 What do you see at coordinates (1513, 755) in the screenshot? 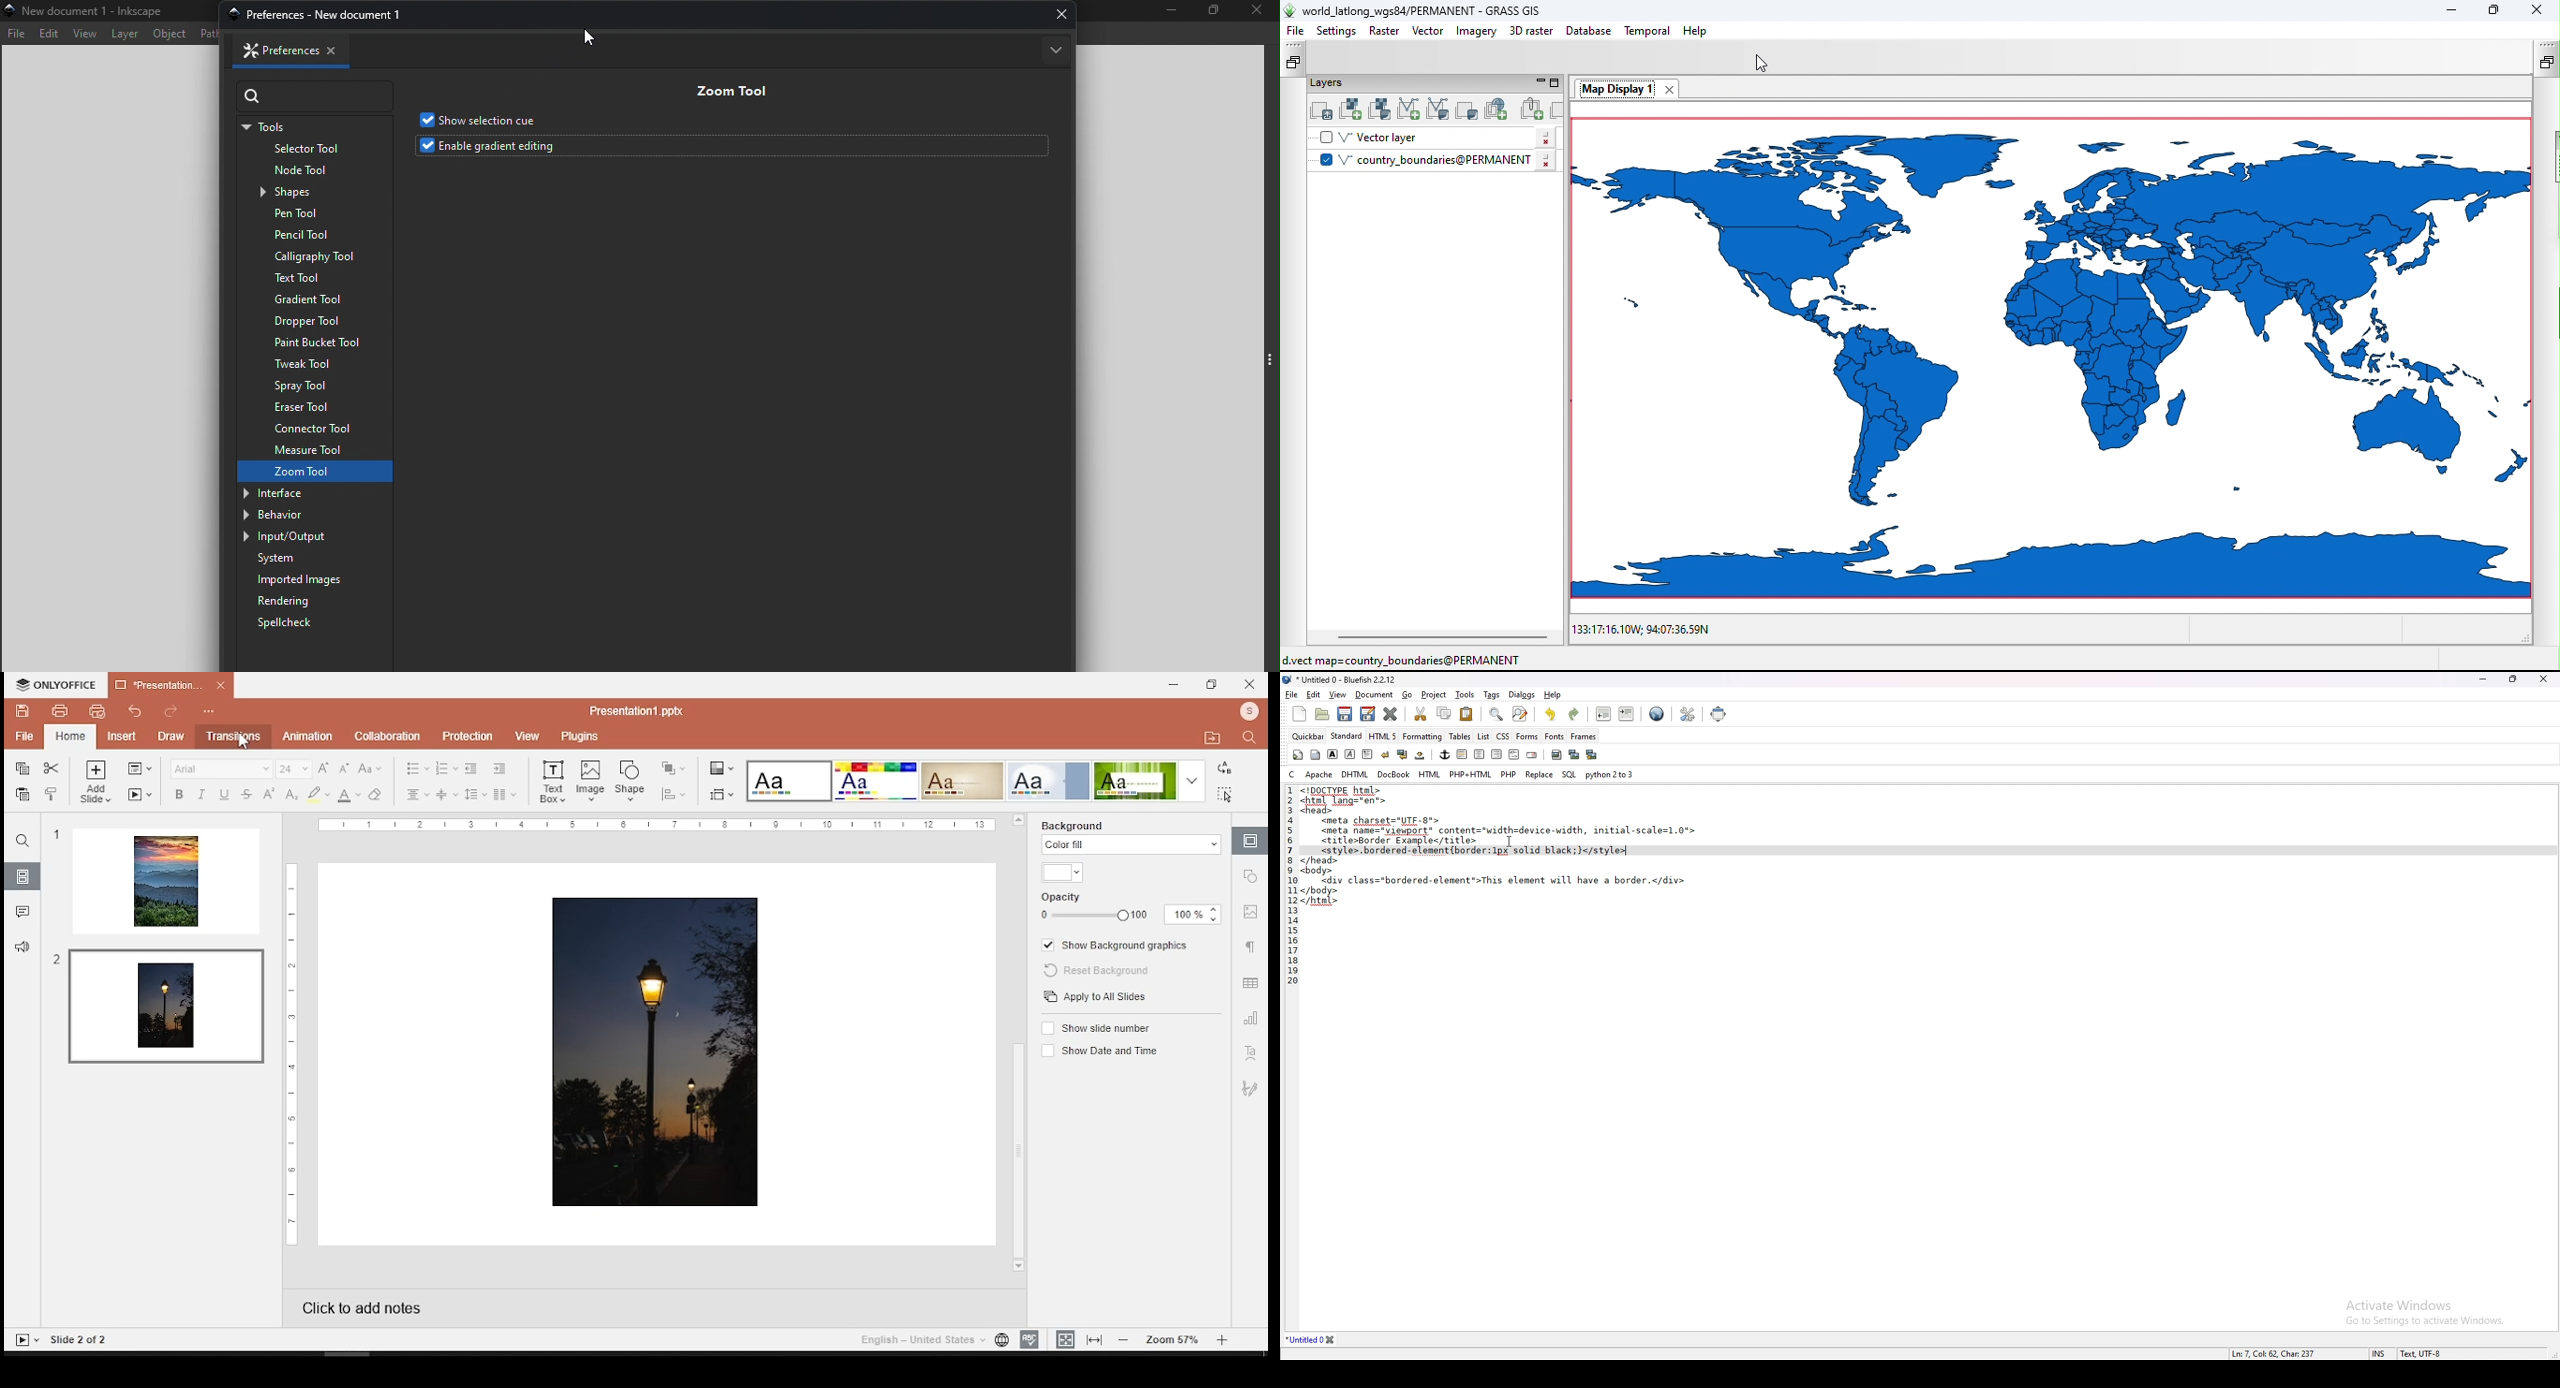
I see `html comment` at bounding box center [1513, 755].